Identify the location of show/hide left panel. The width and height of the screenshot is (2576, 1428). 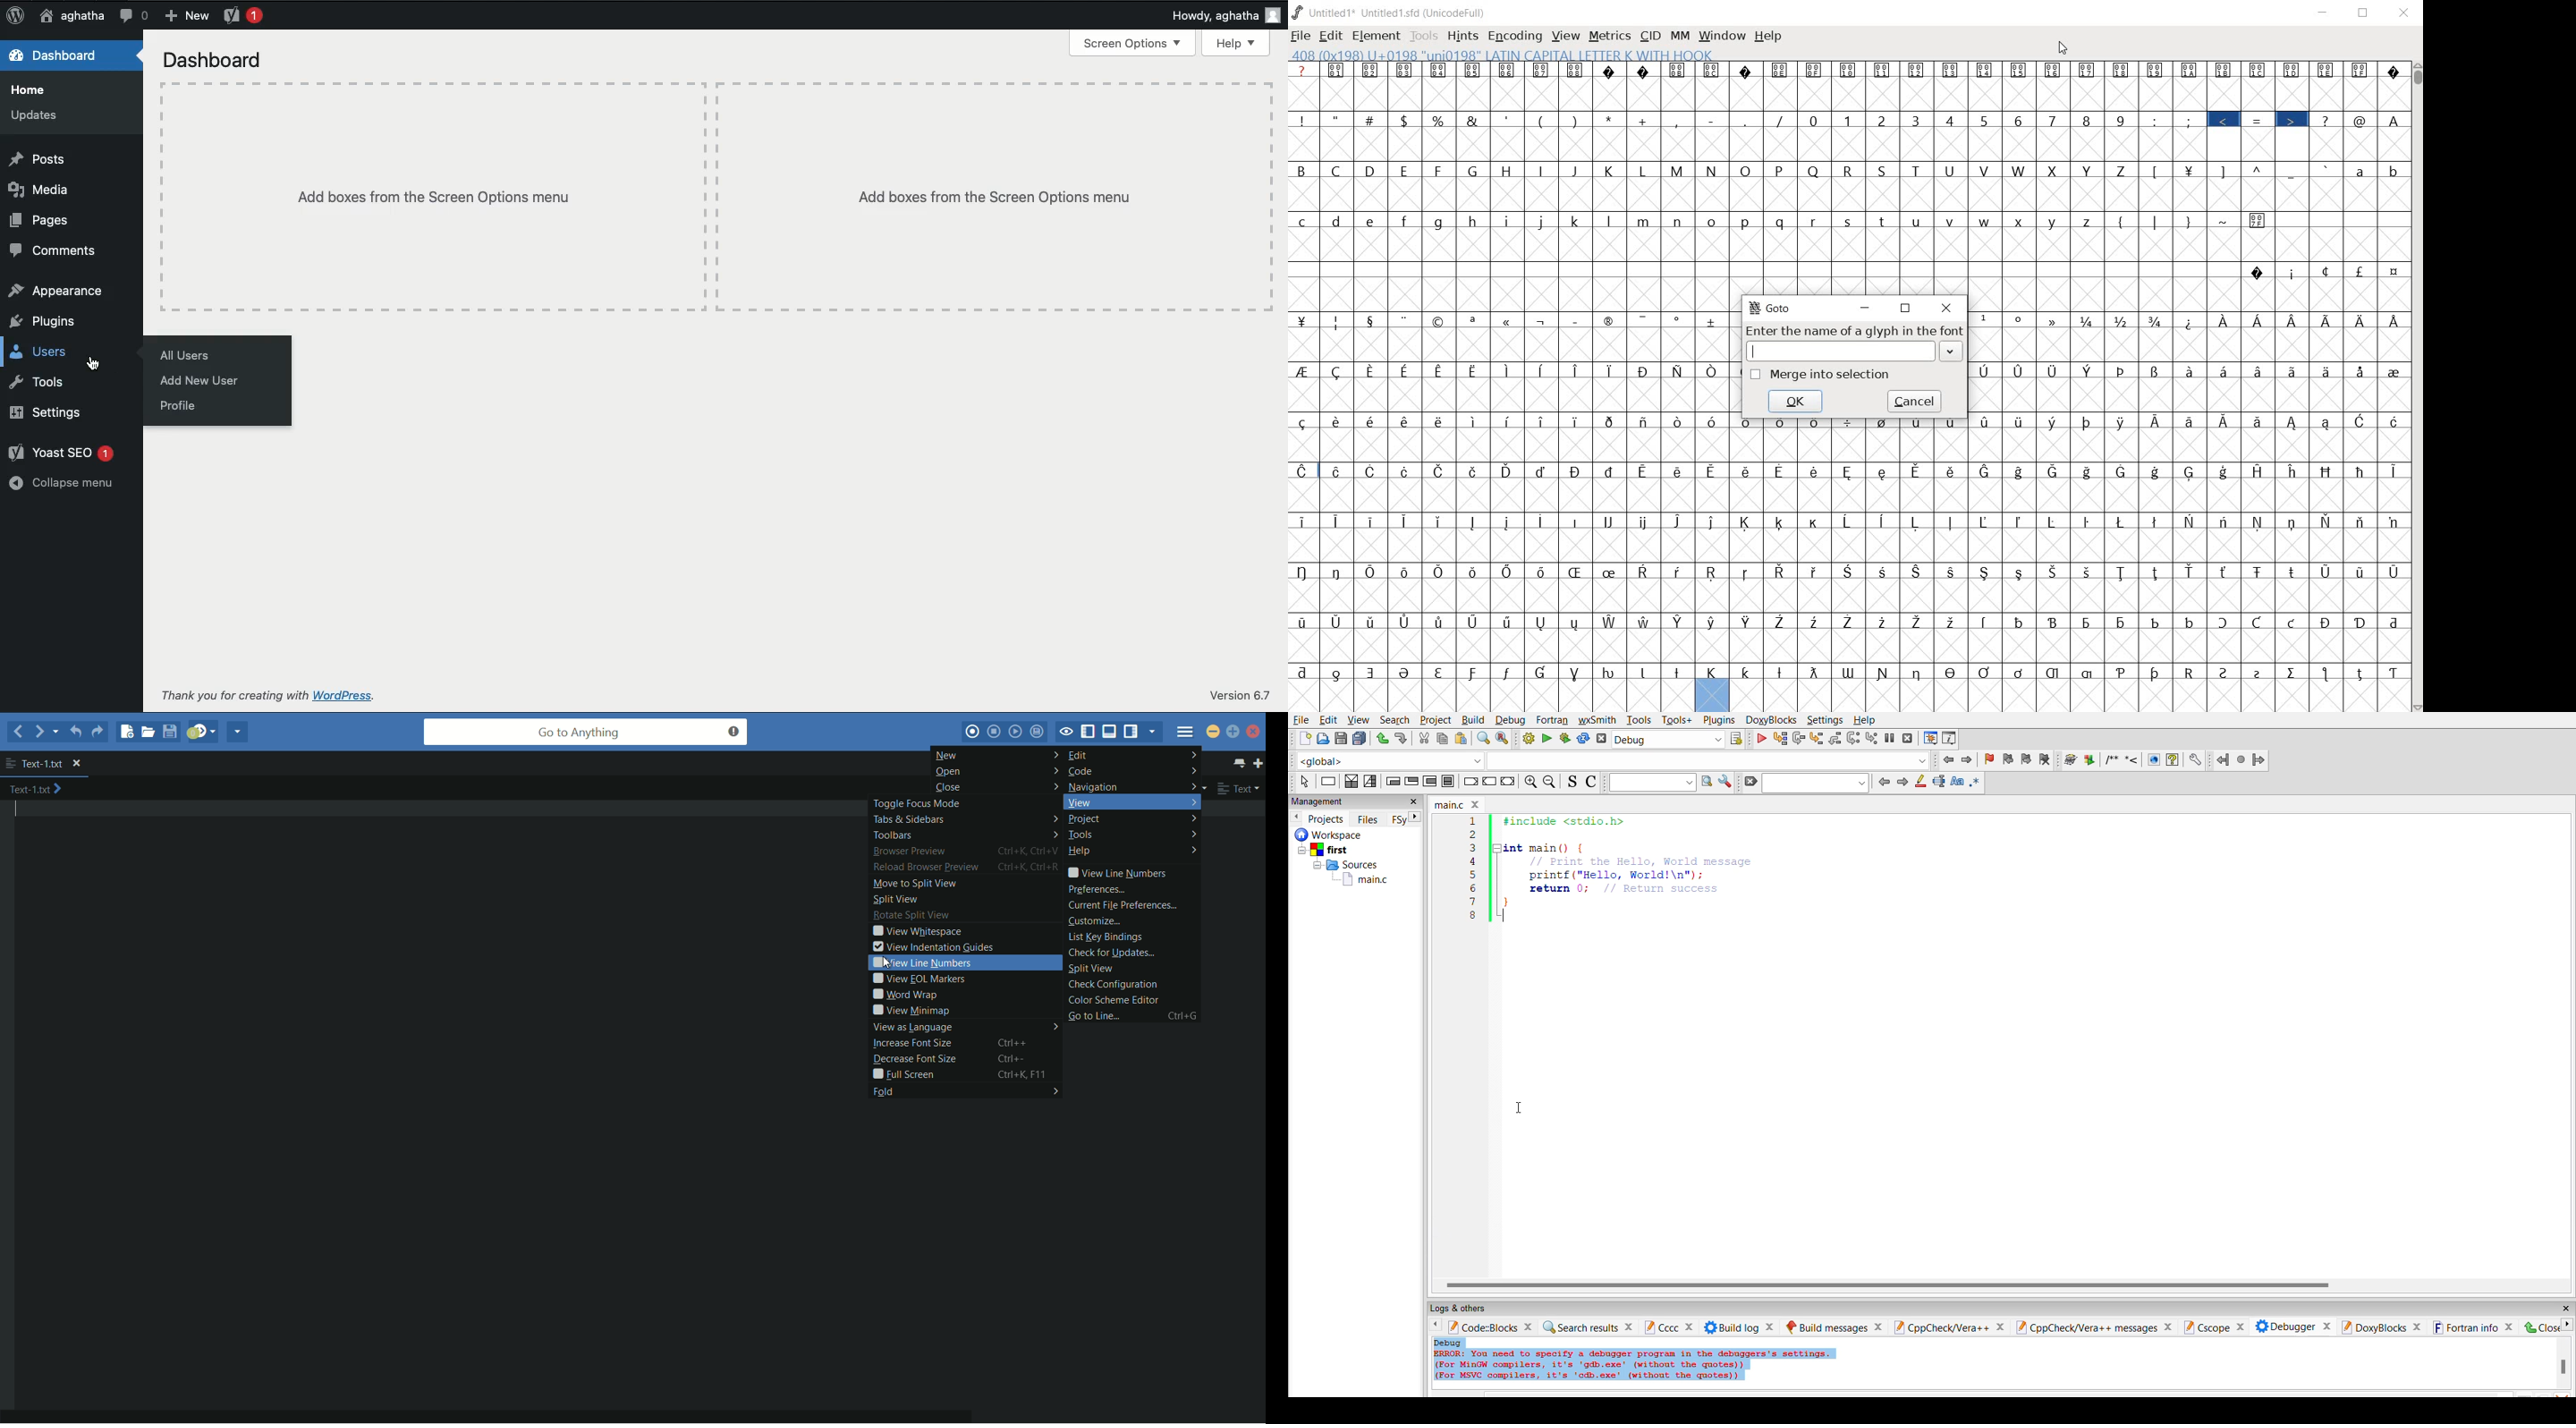
(1088, 731).